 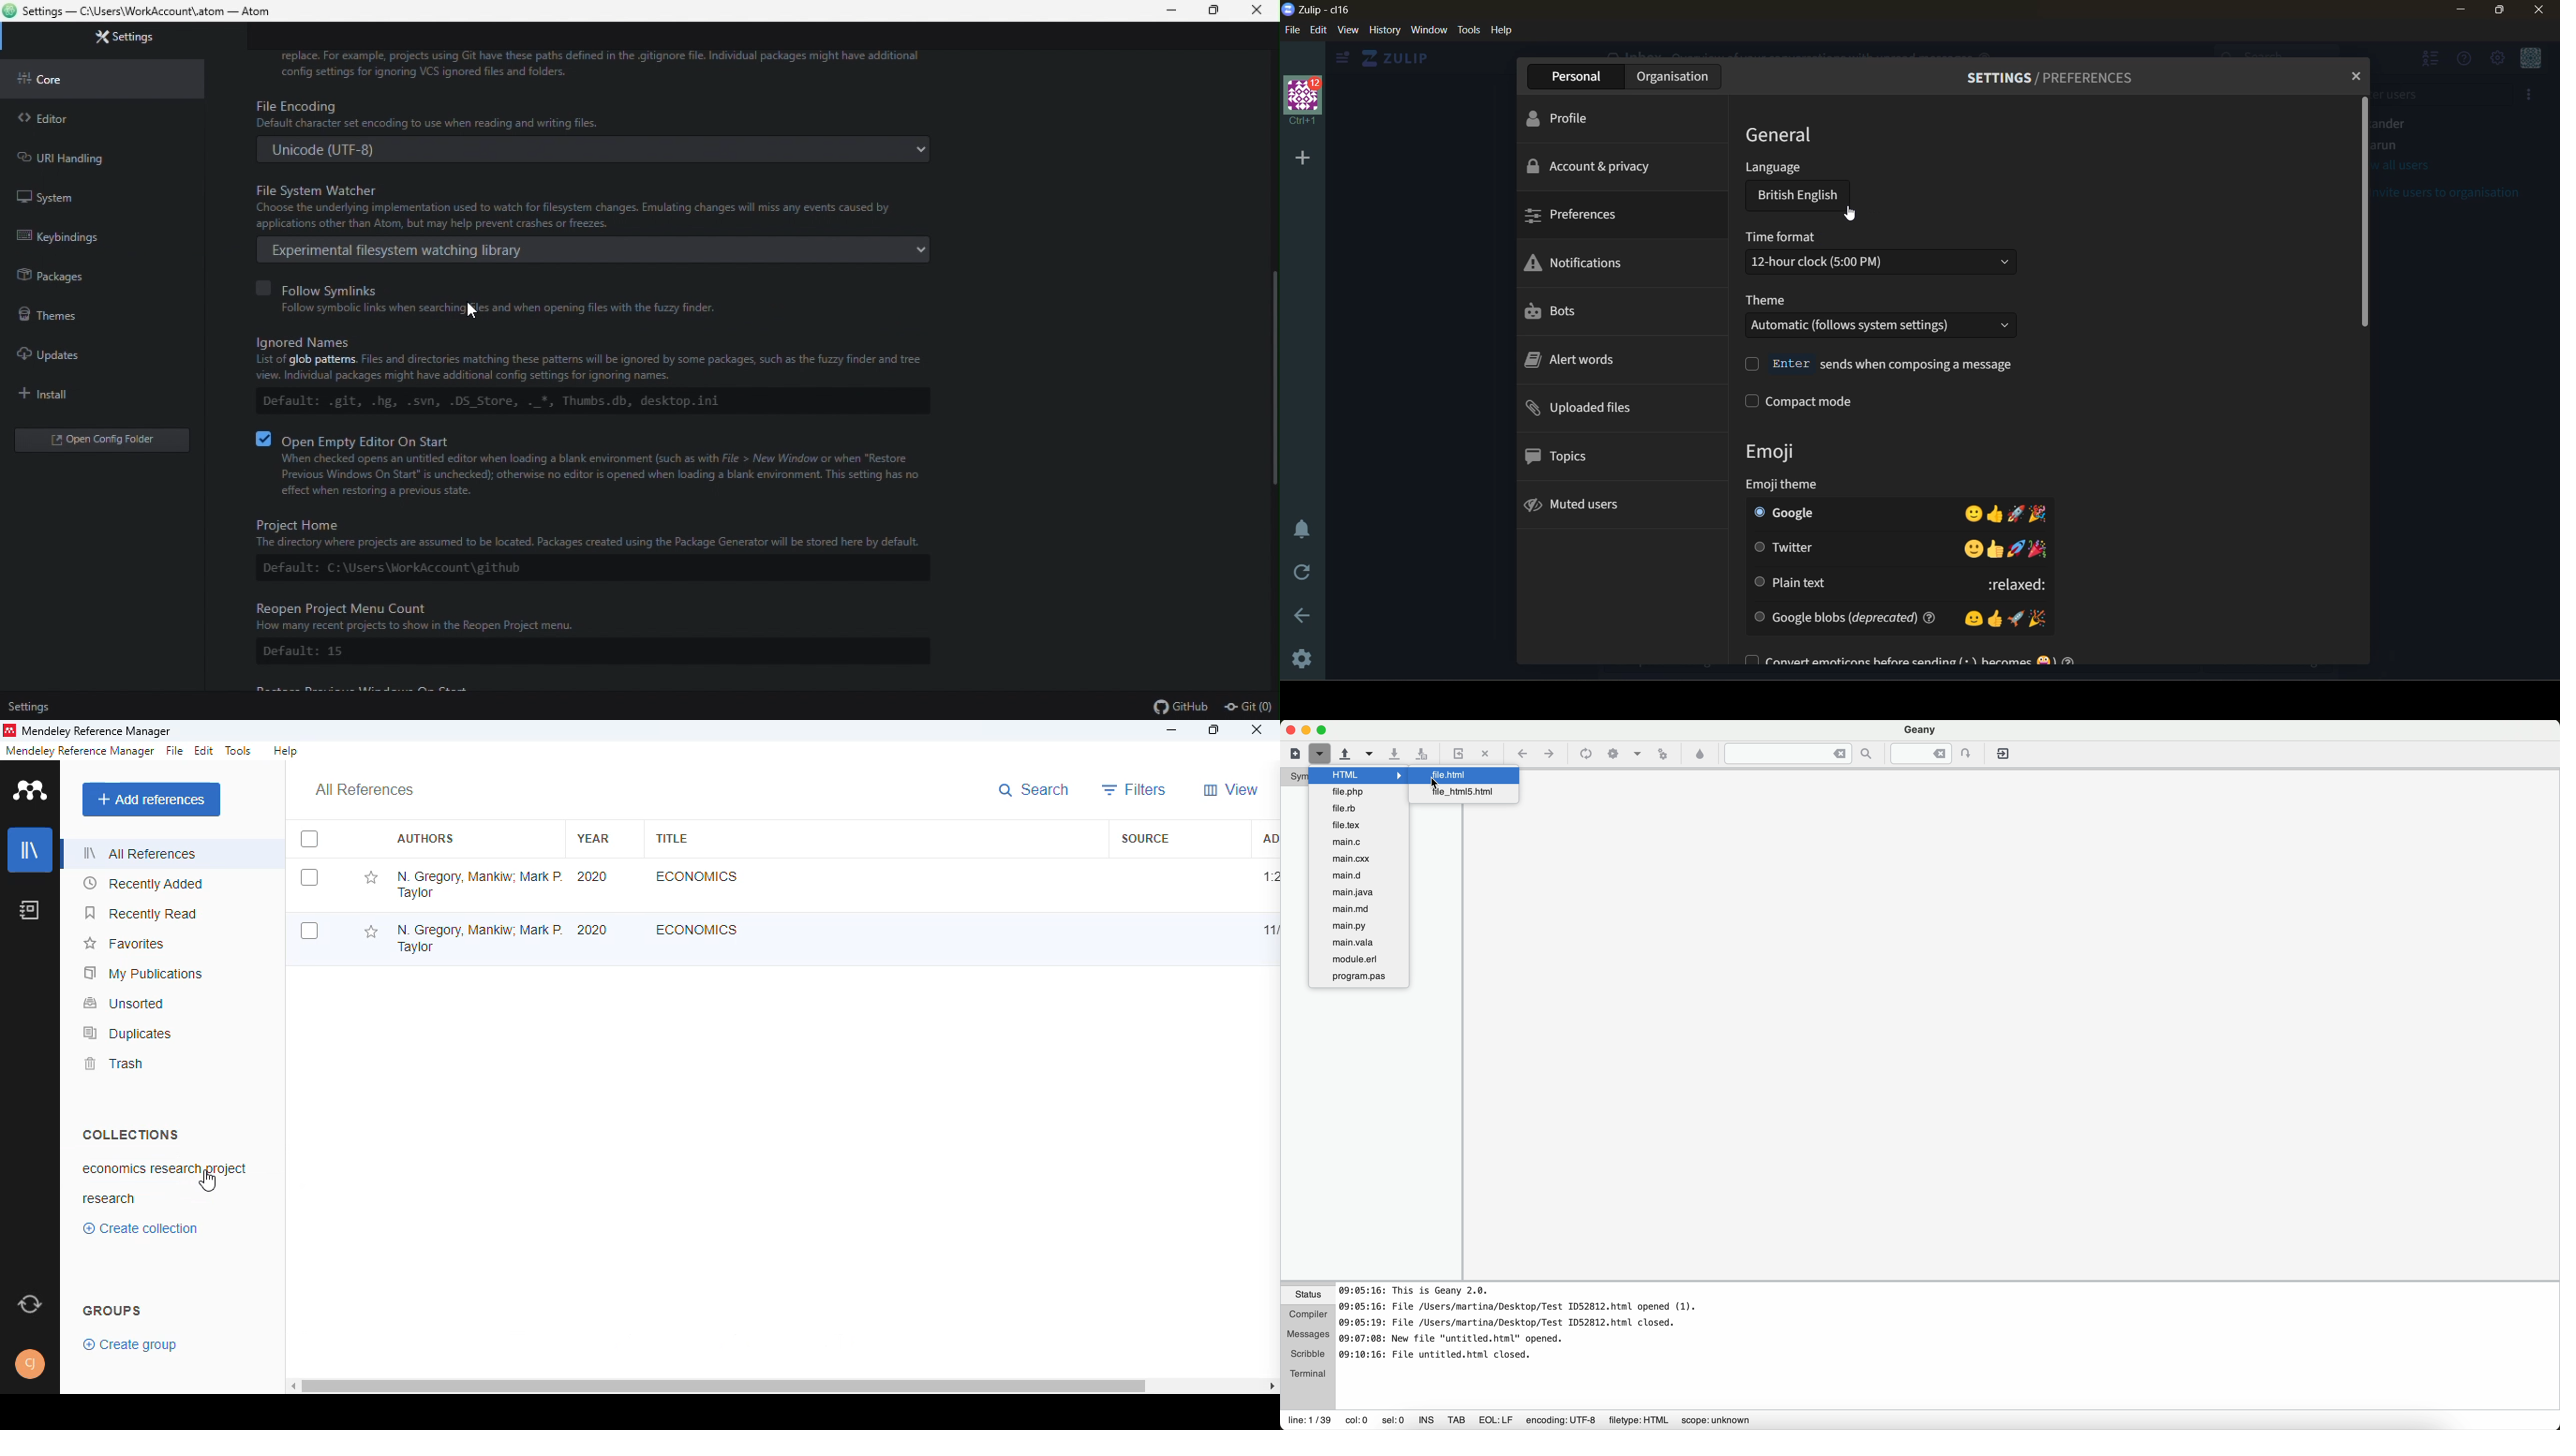 What do you see at coordinates (112, 1064) in the screenshot?
I see `trash` at bounding box center [112, 1064].